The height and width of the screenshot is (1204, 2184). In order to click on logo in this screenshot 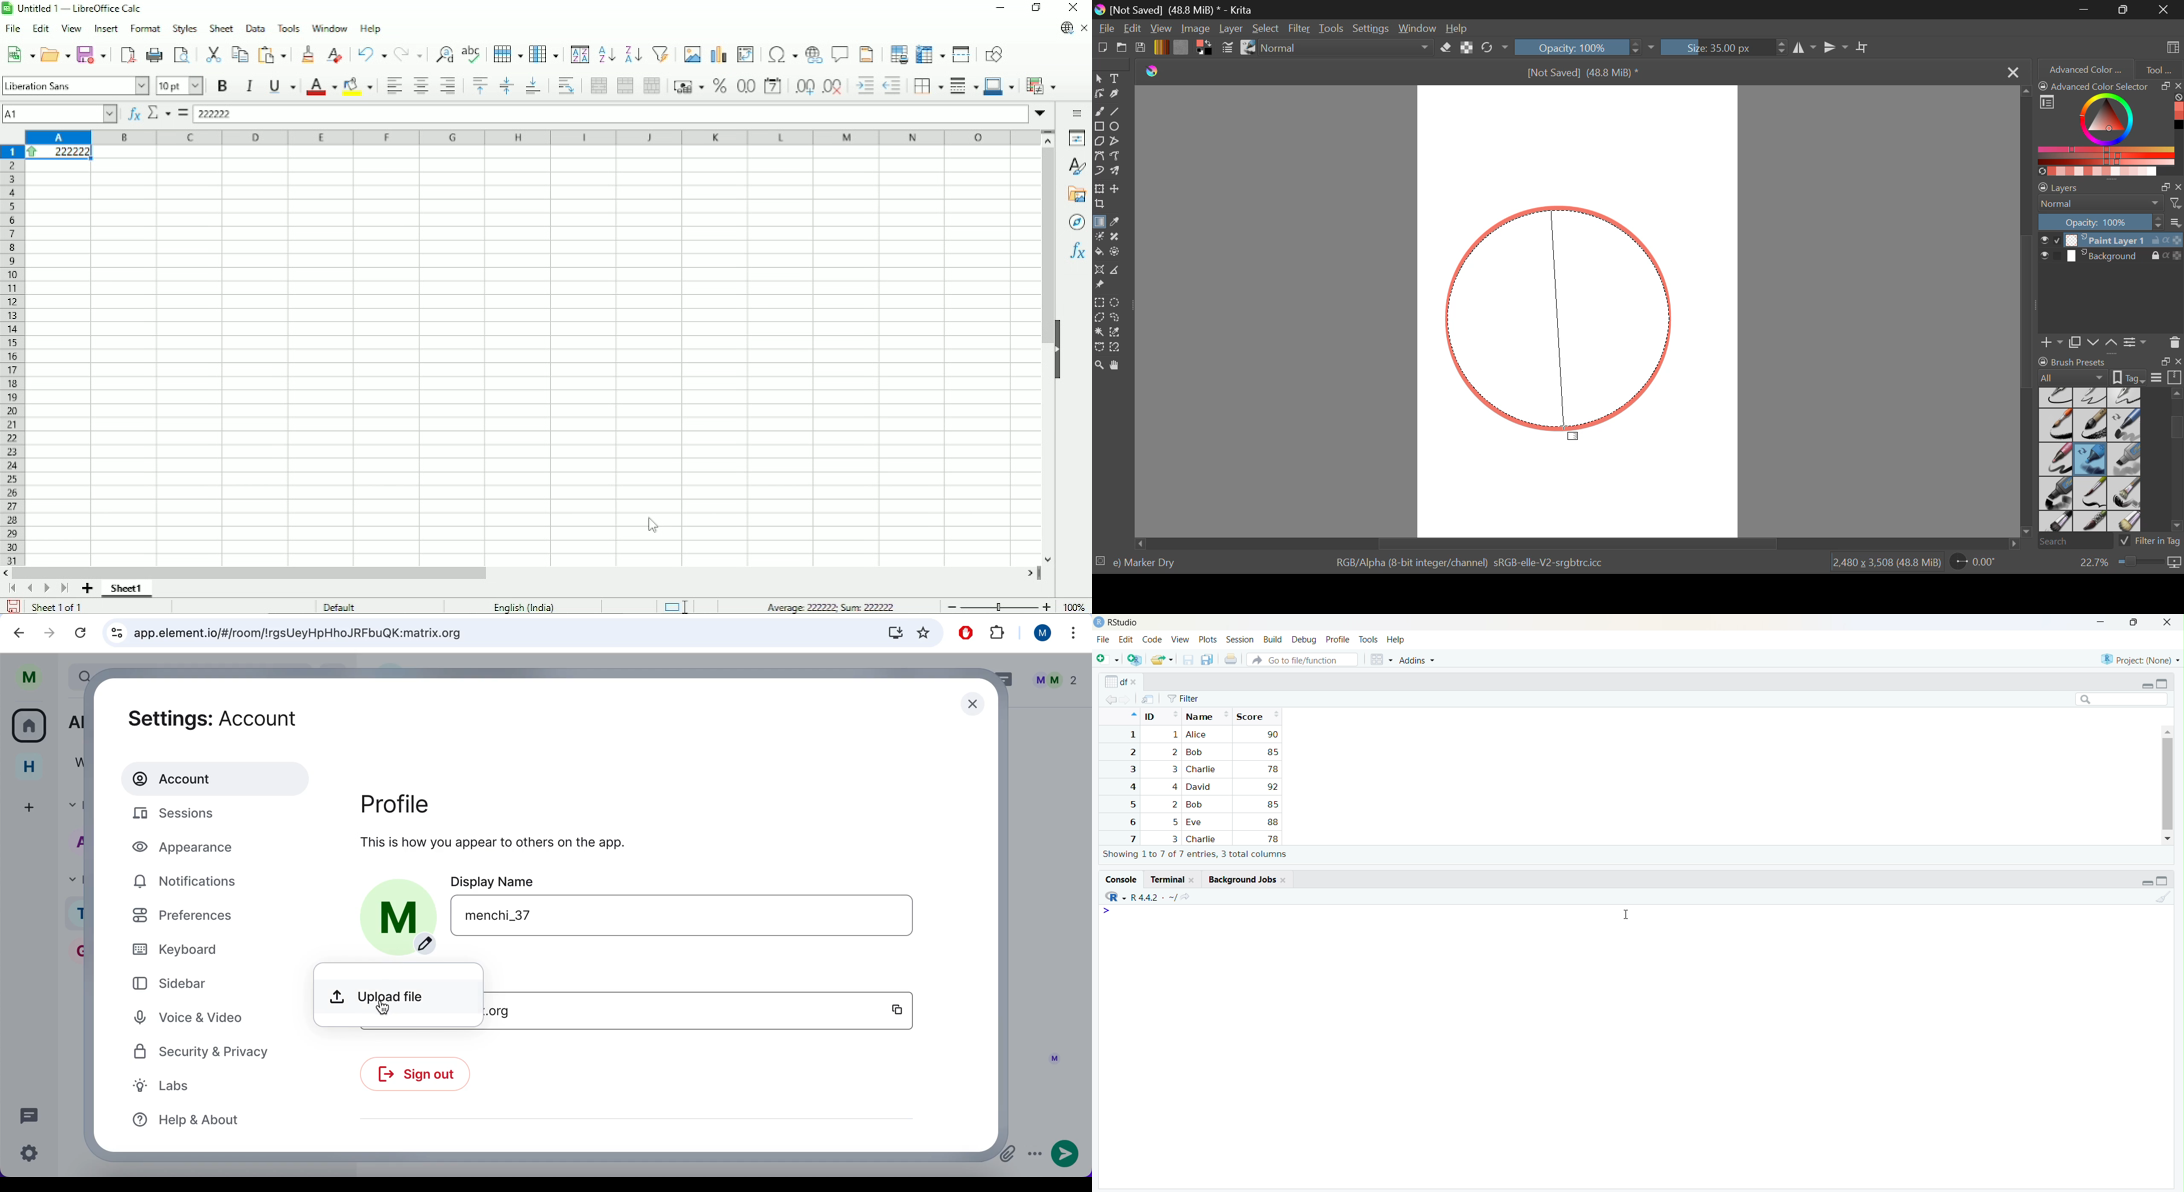, I will do `click(1099, 623)`.